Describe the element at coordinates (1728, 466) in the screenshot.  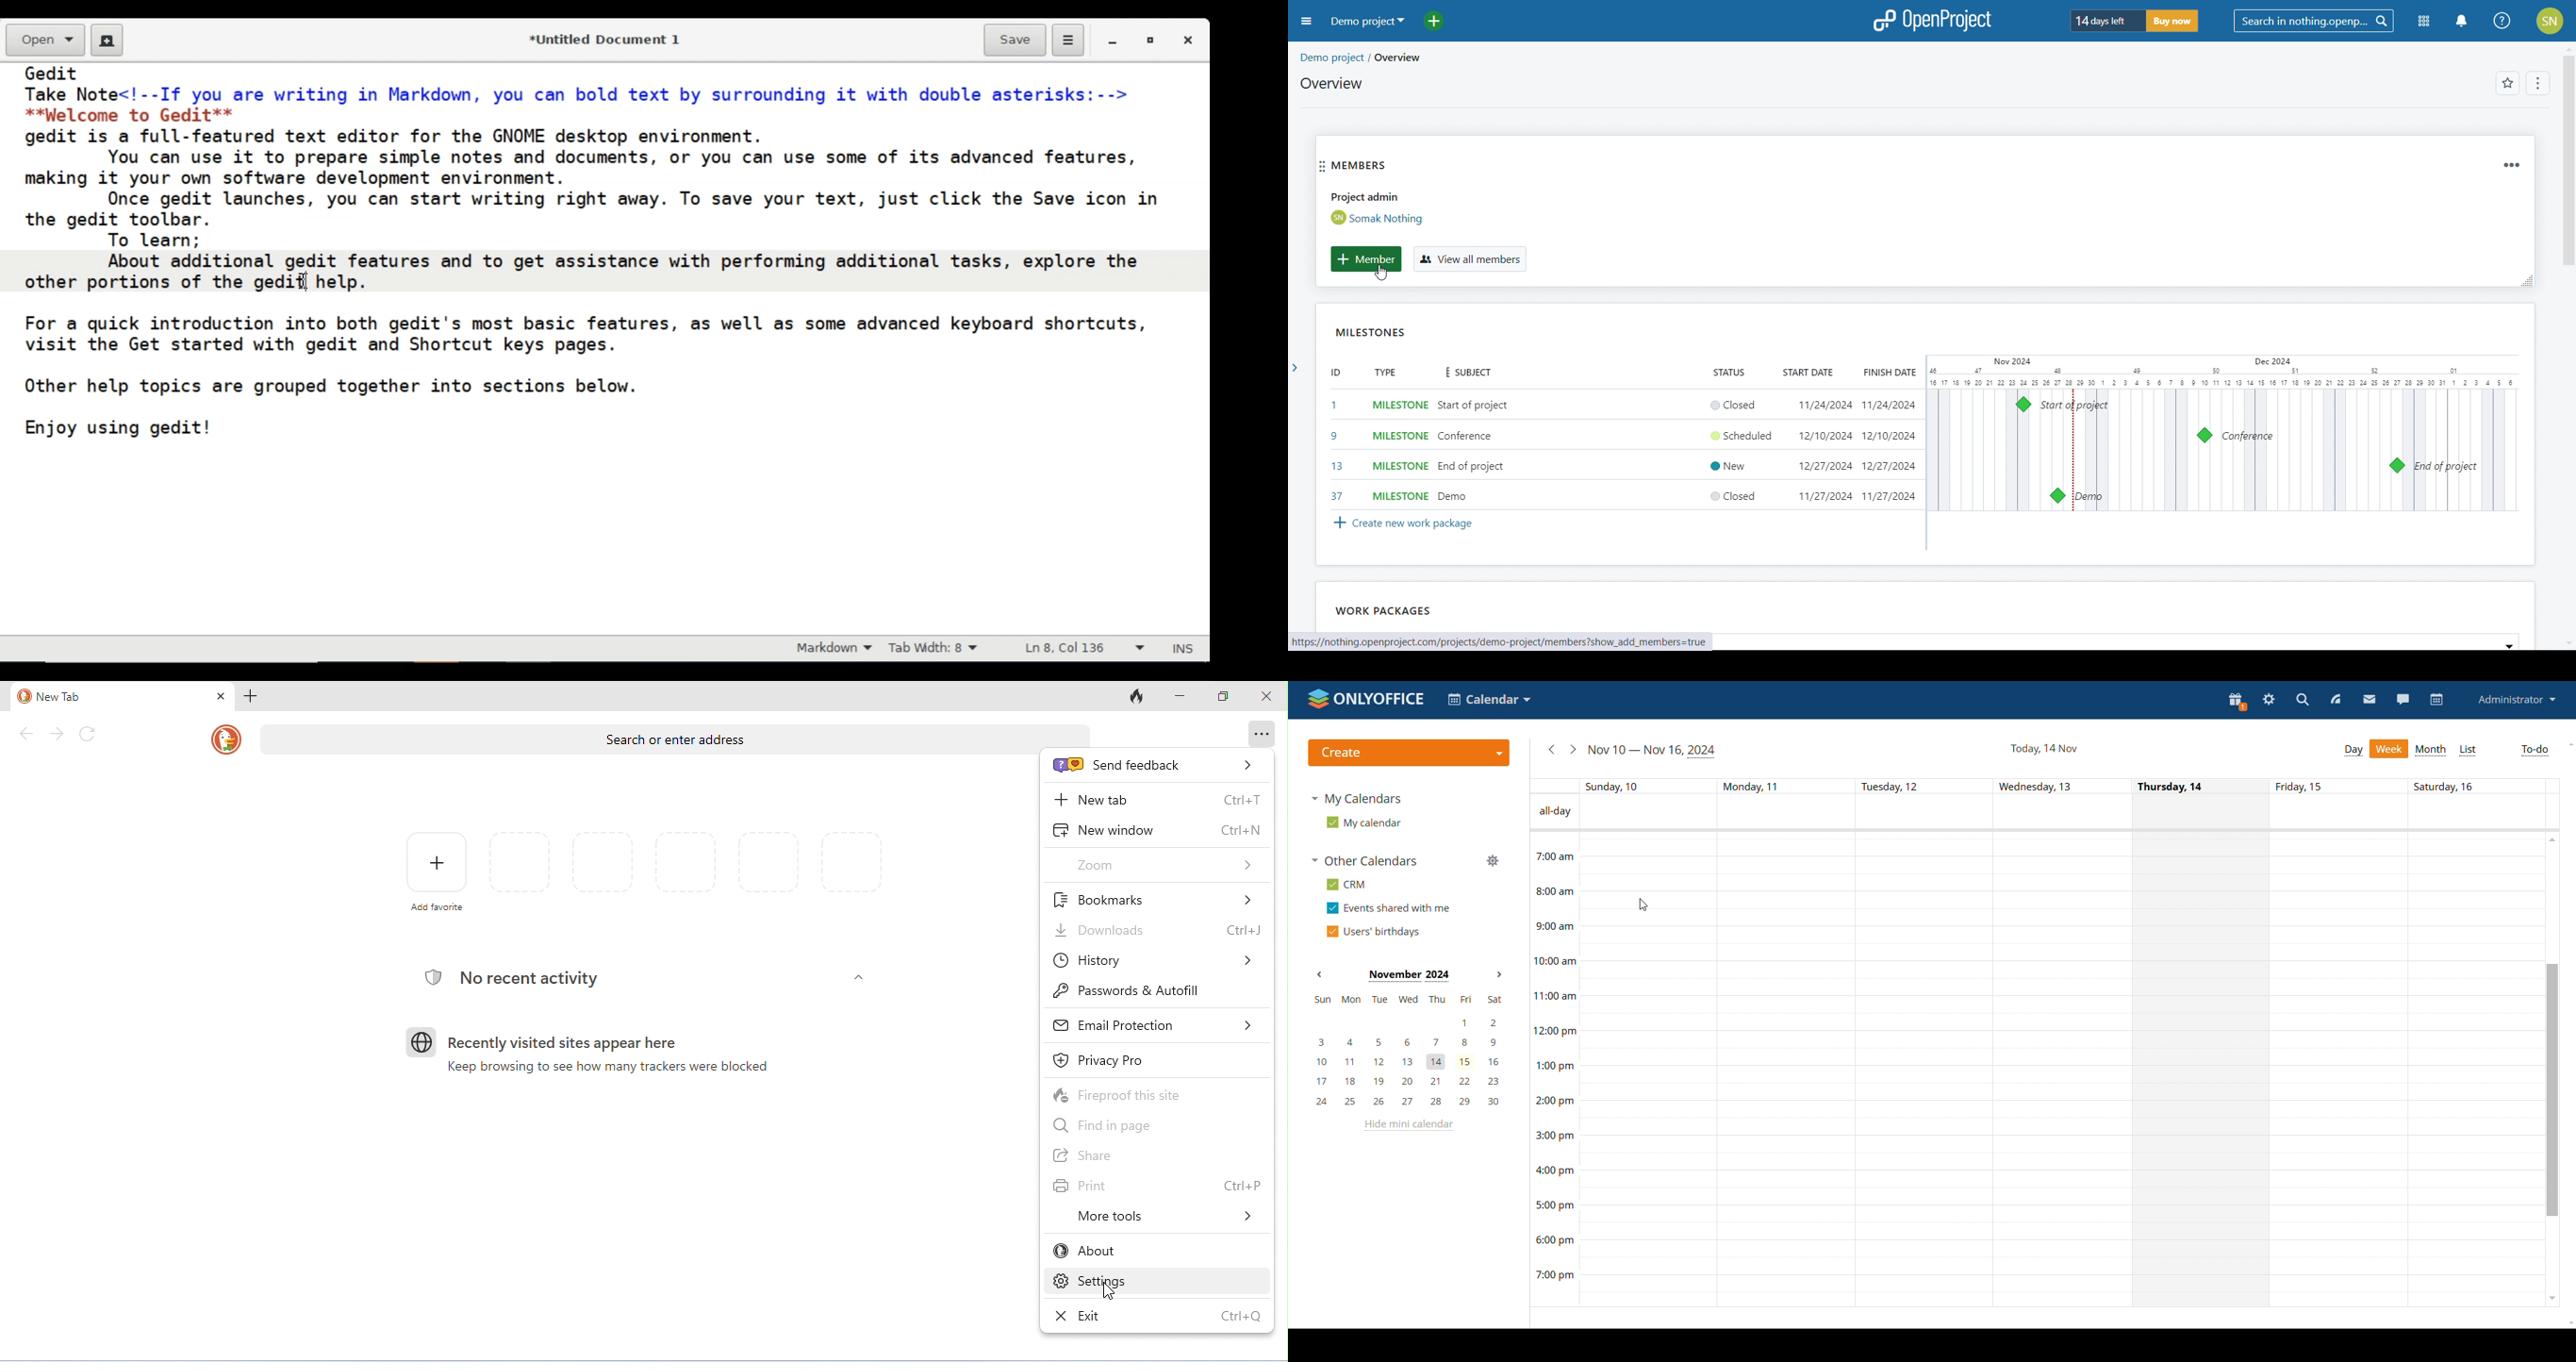
I see `New` at that location.